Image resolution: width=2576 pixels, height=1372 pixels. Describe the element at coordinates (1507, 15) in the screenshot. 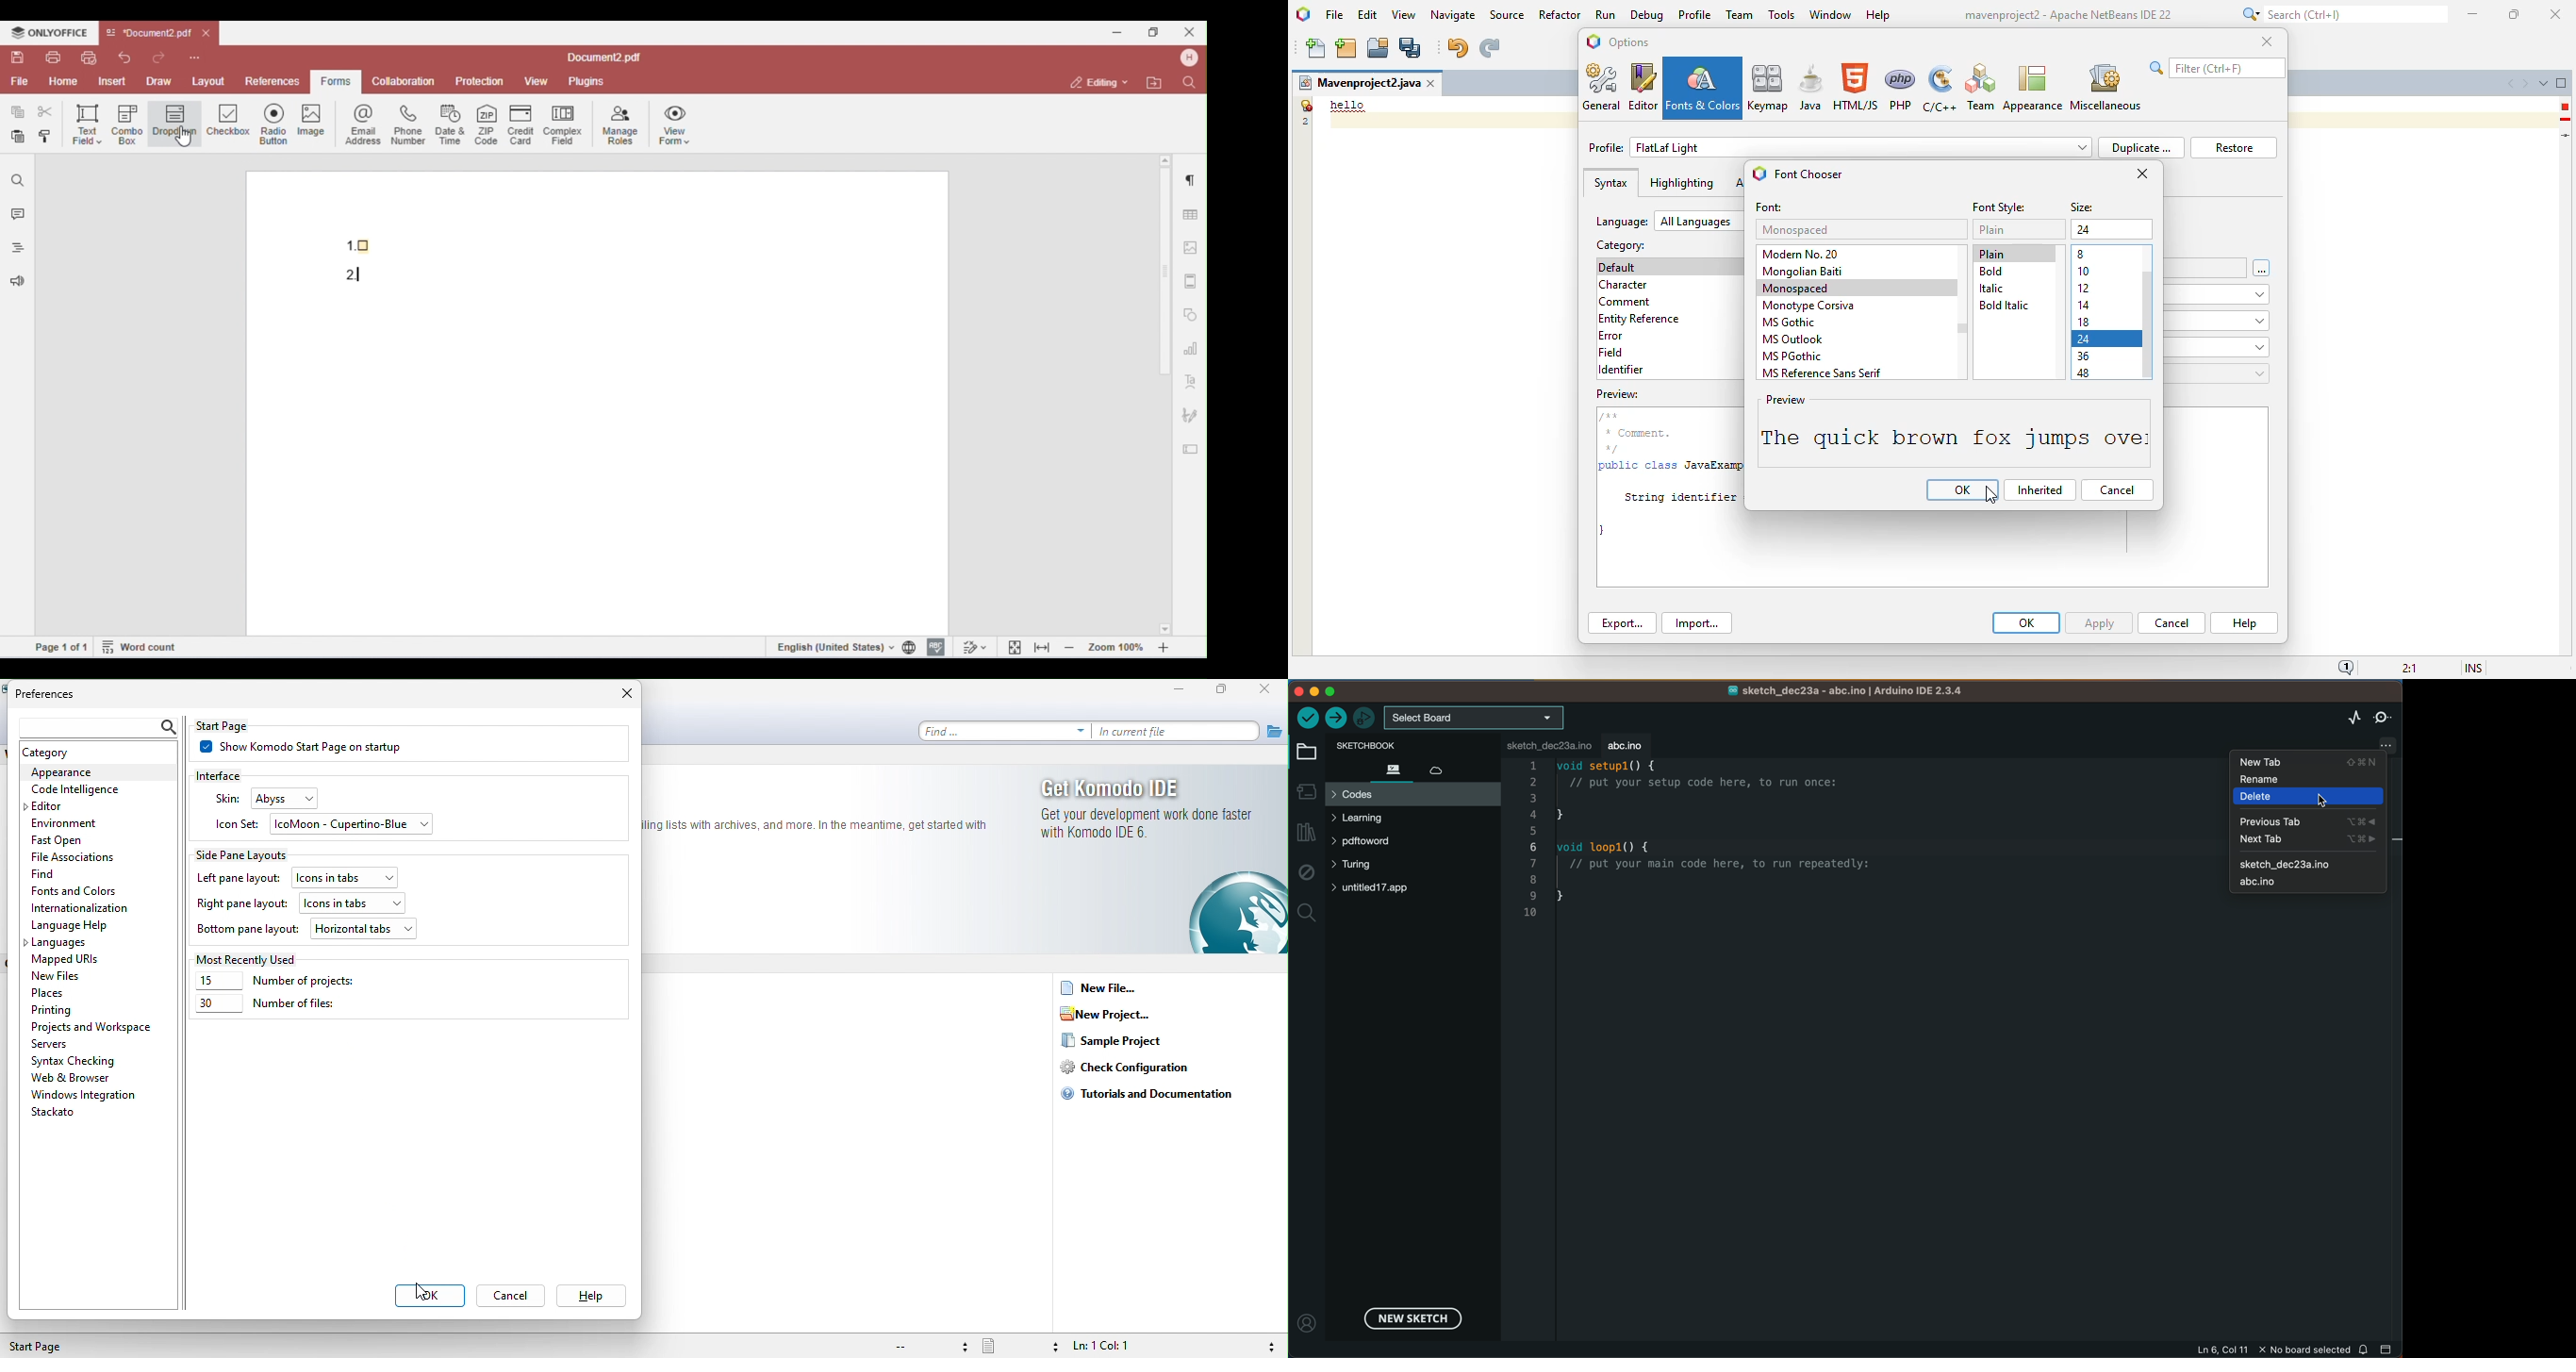

I see `source` at that location.